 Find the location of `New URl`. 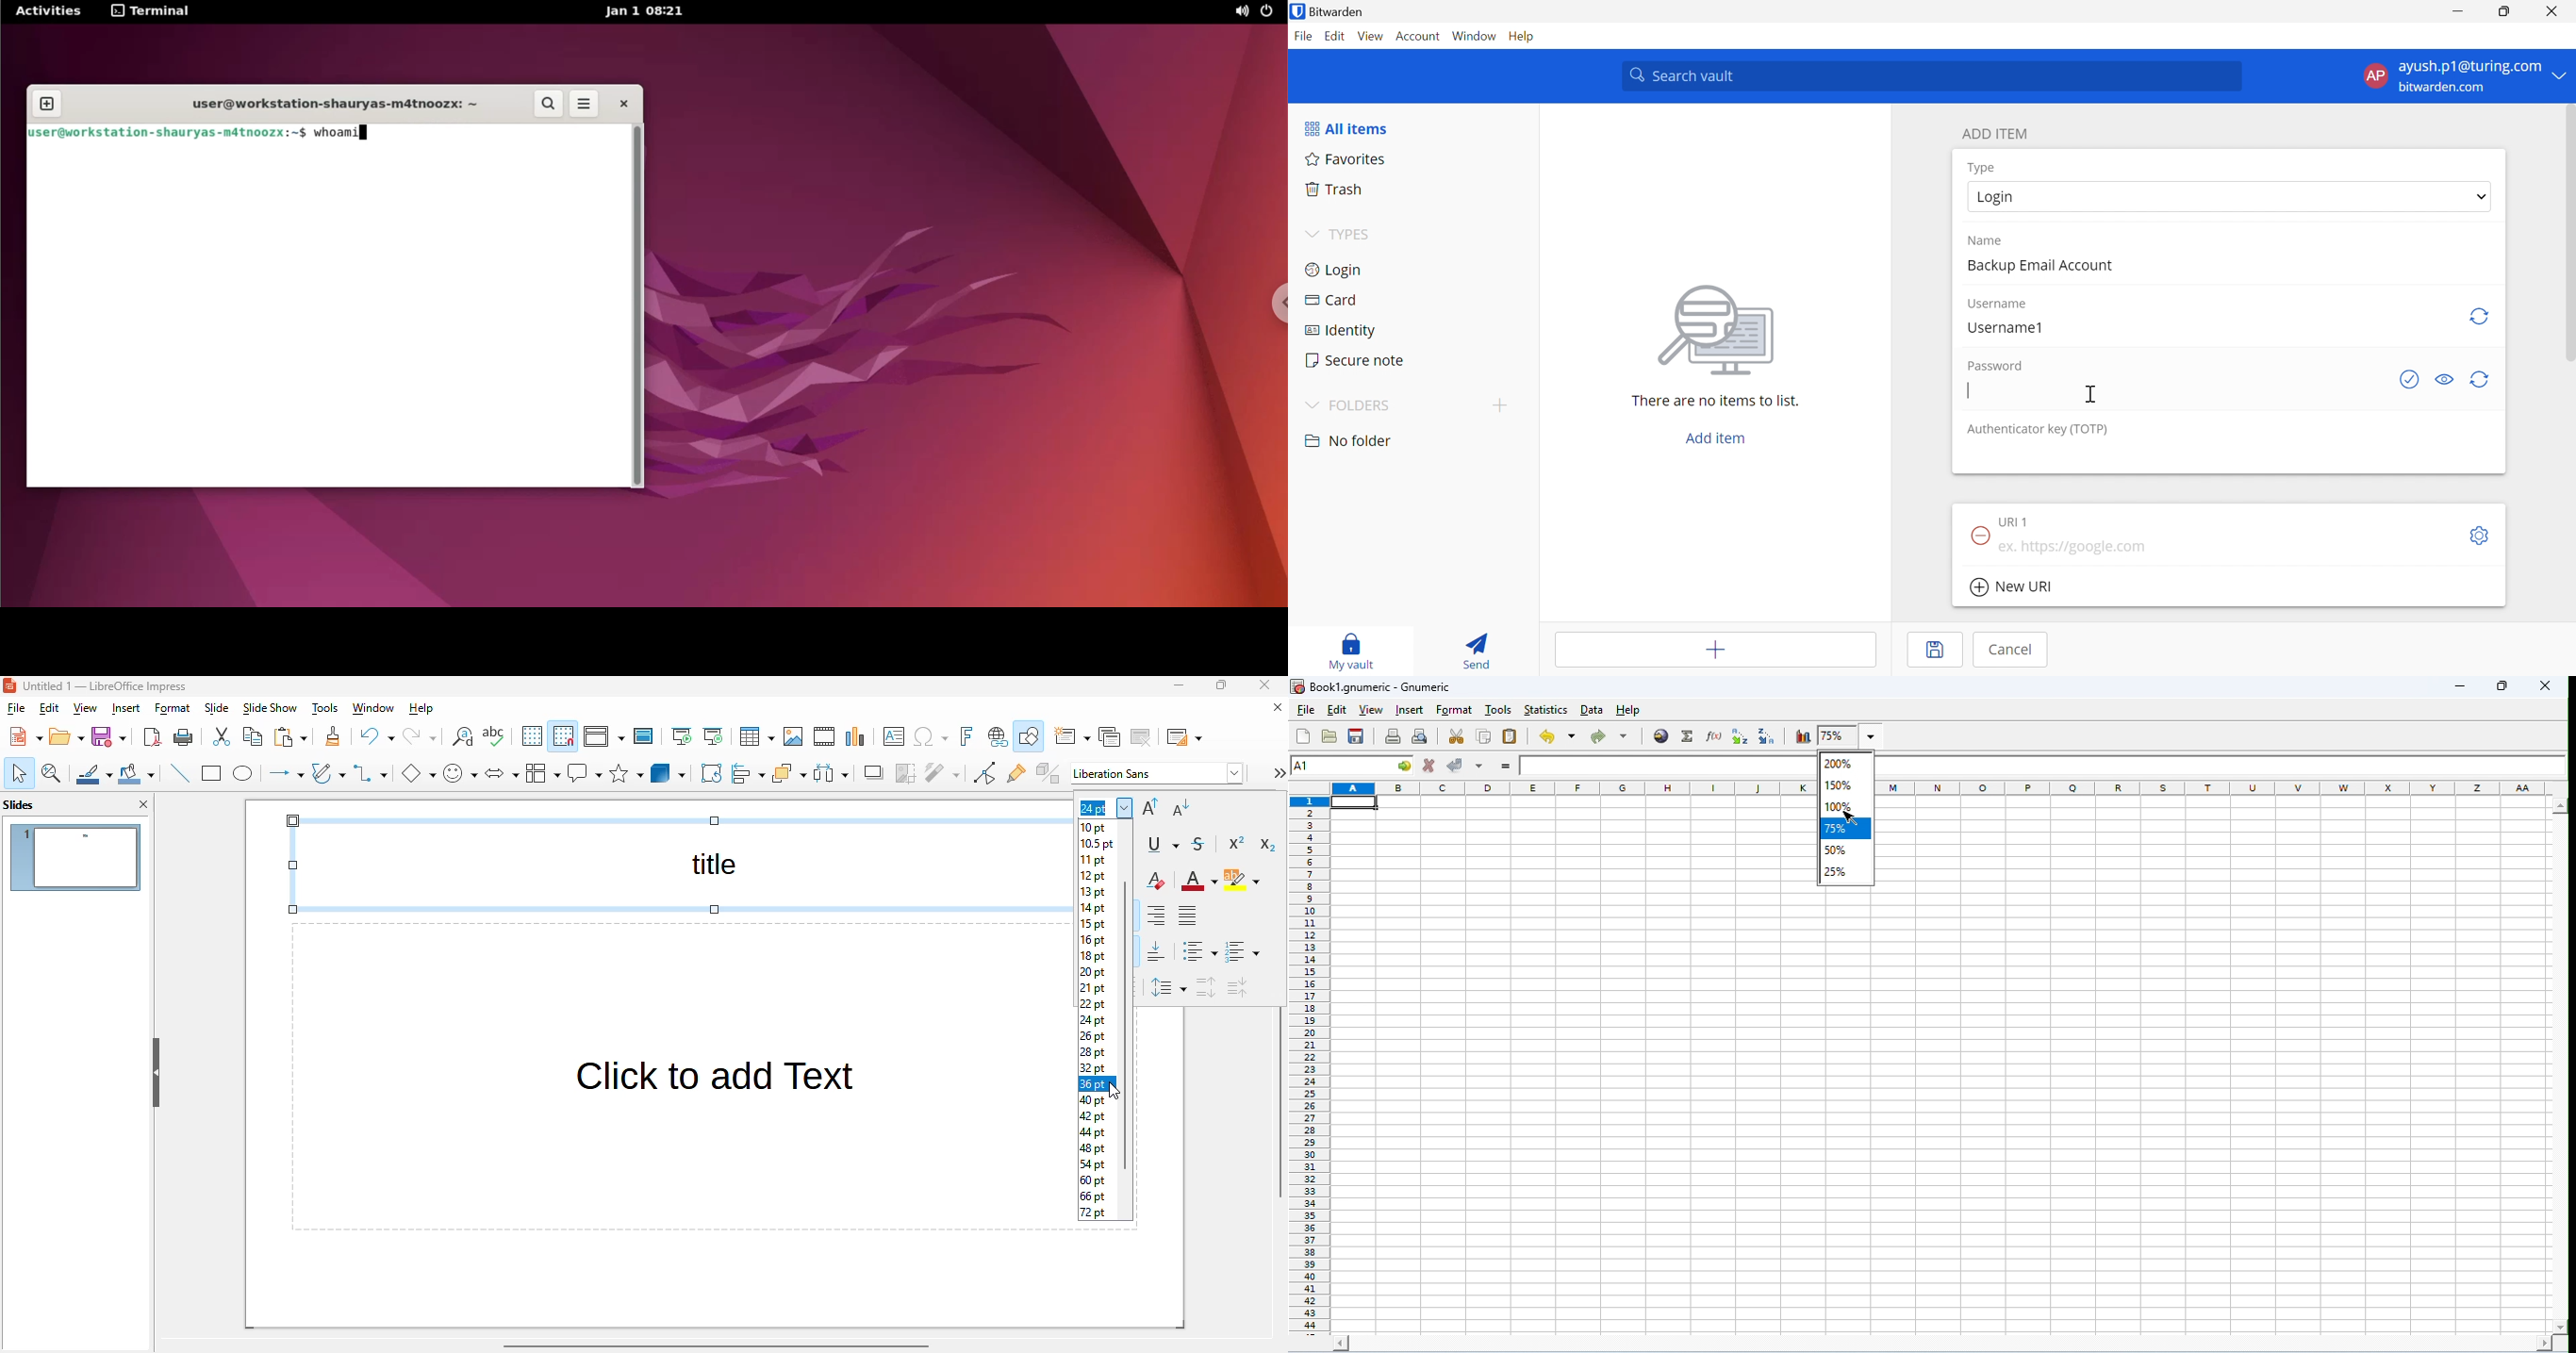

New URl is located at coordinates (2011, 588).